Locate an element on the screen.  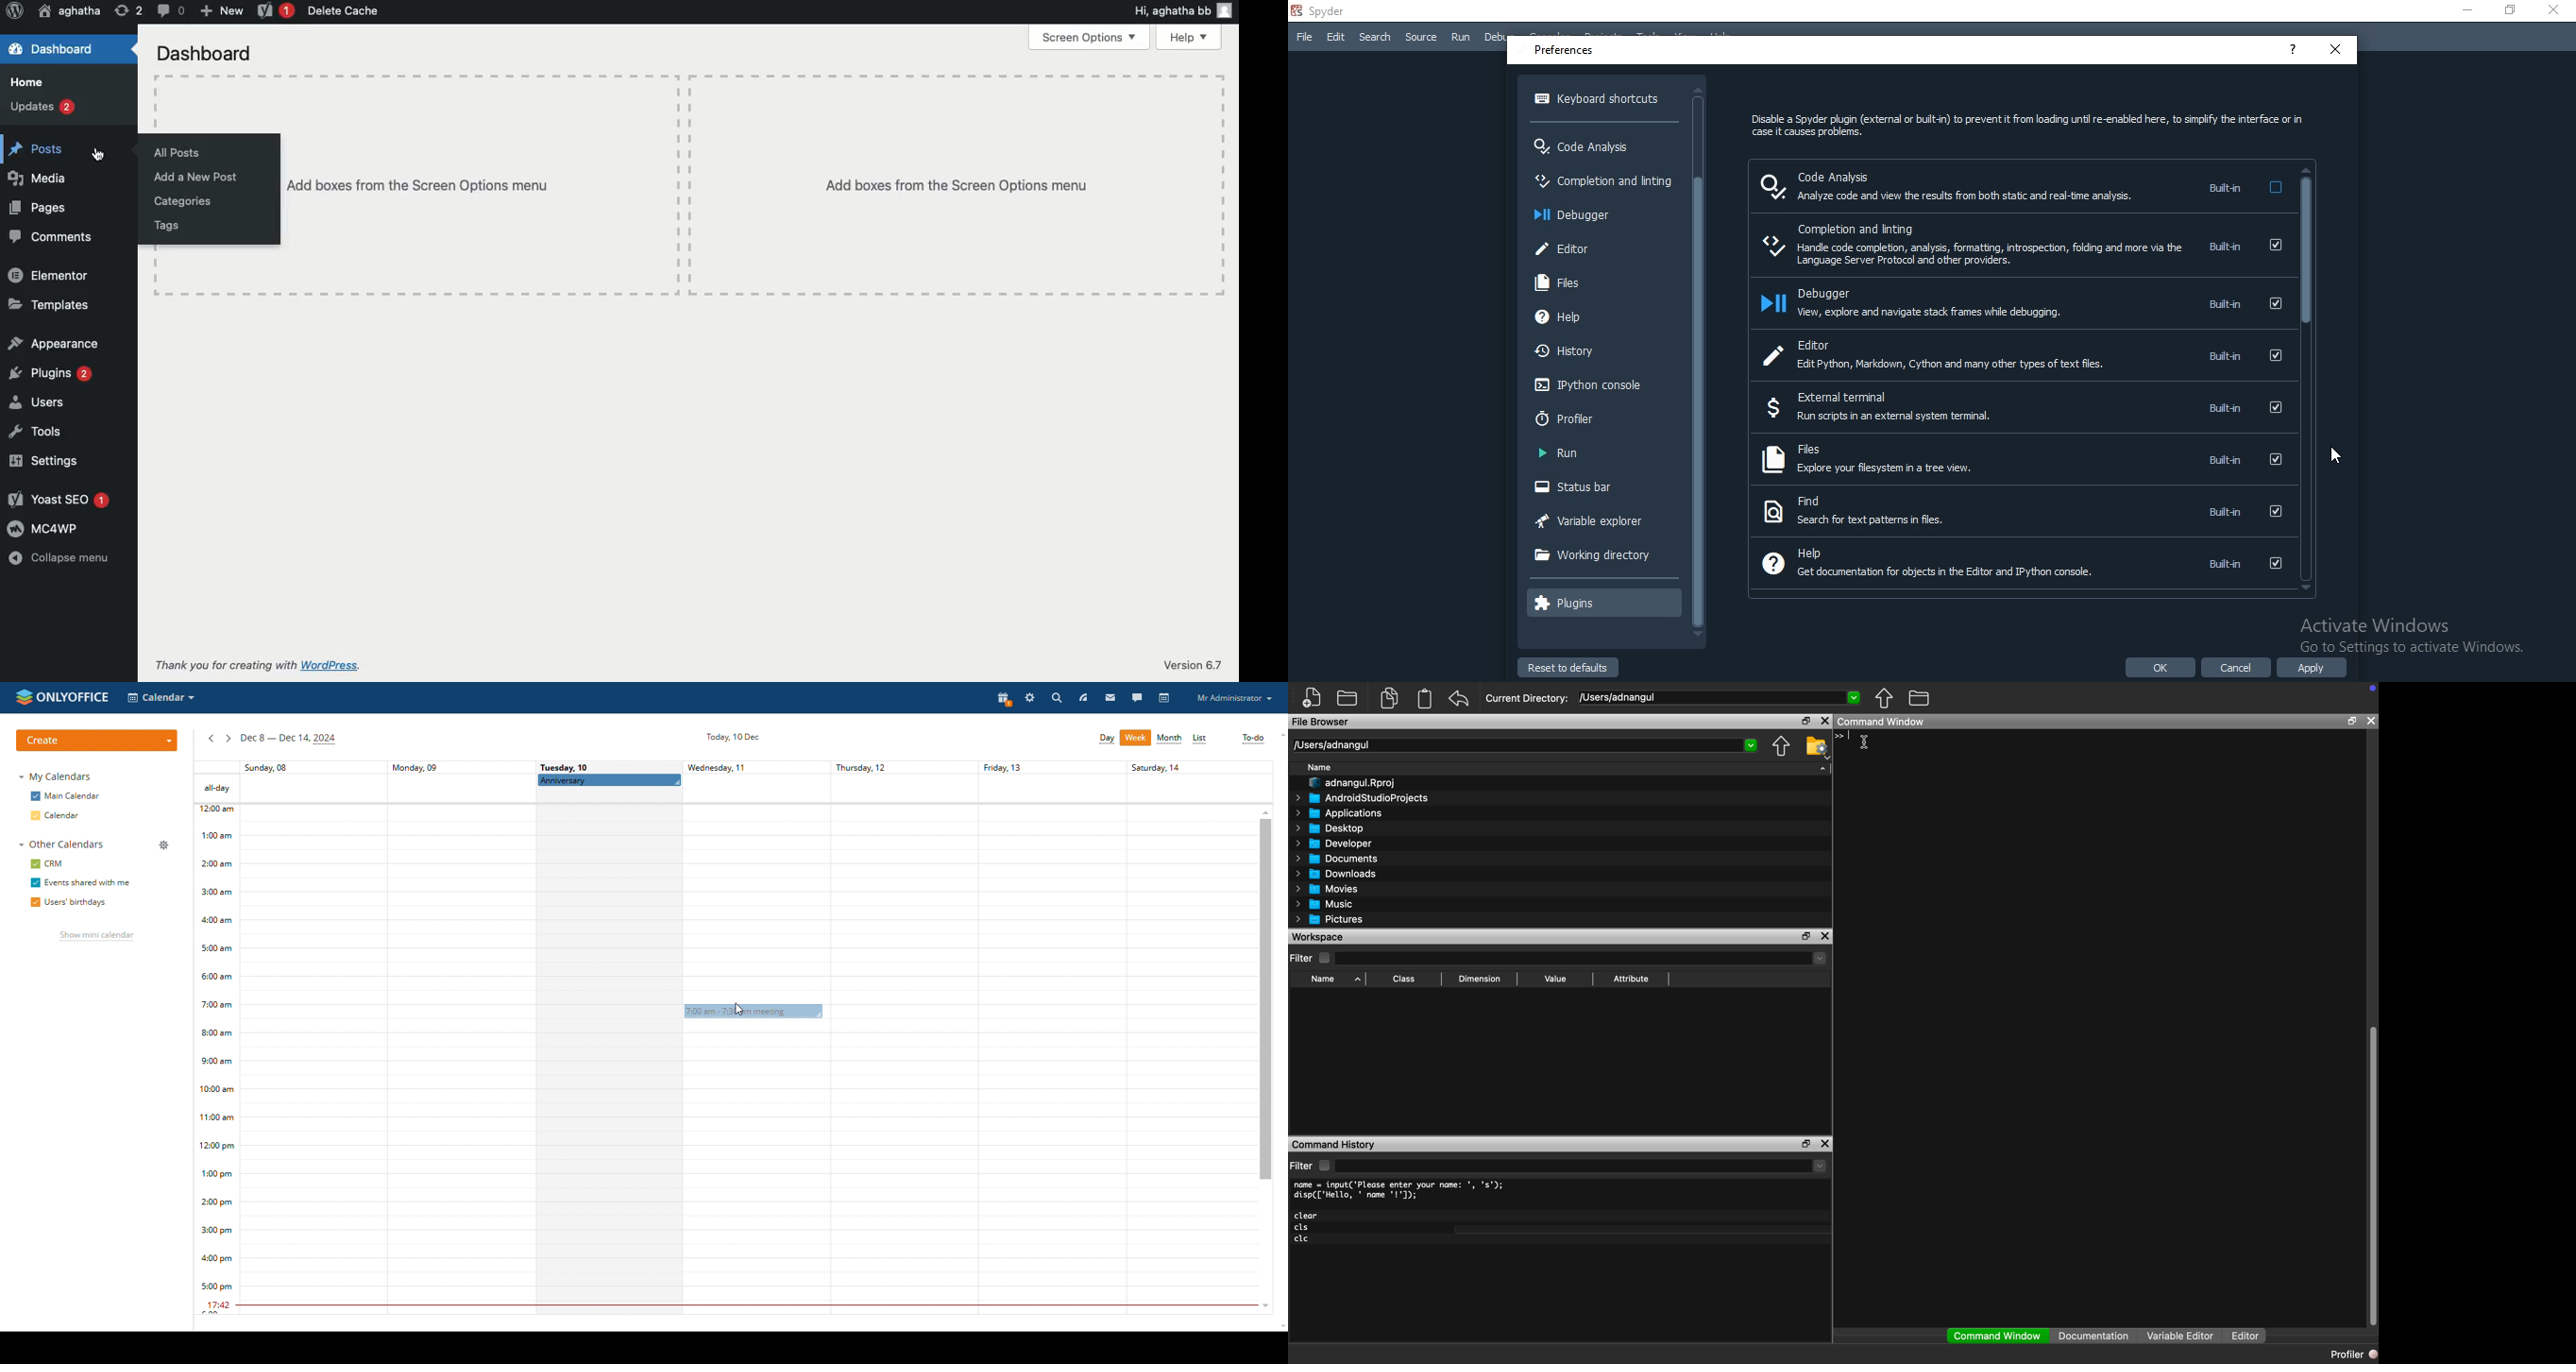
close is located at coordinates (2334, 49).